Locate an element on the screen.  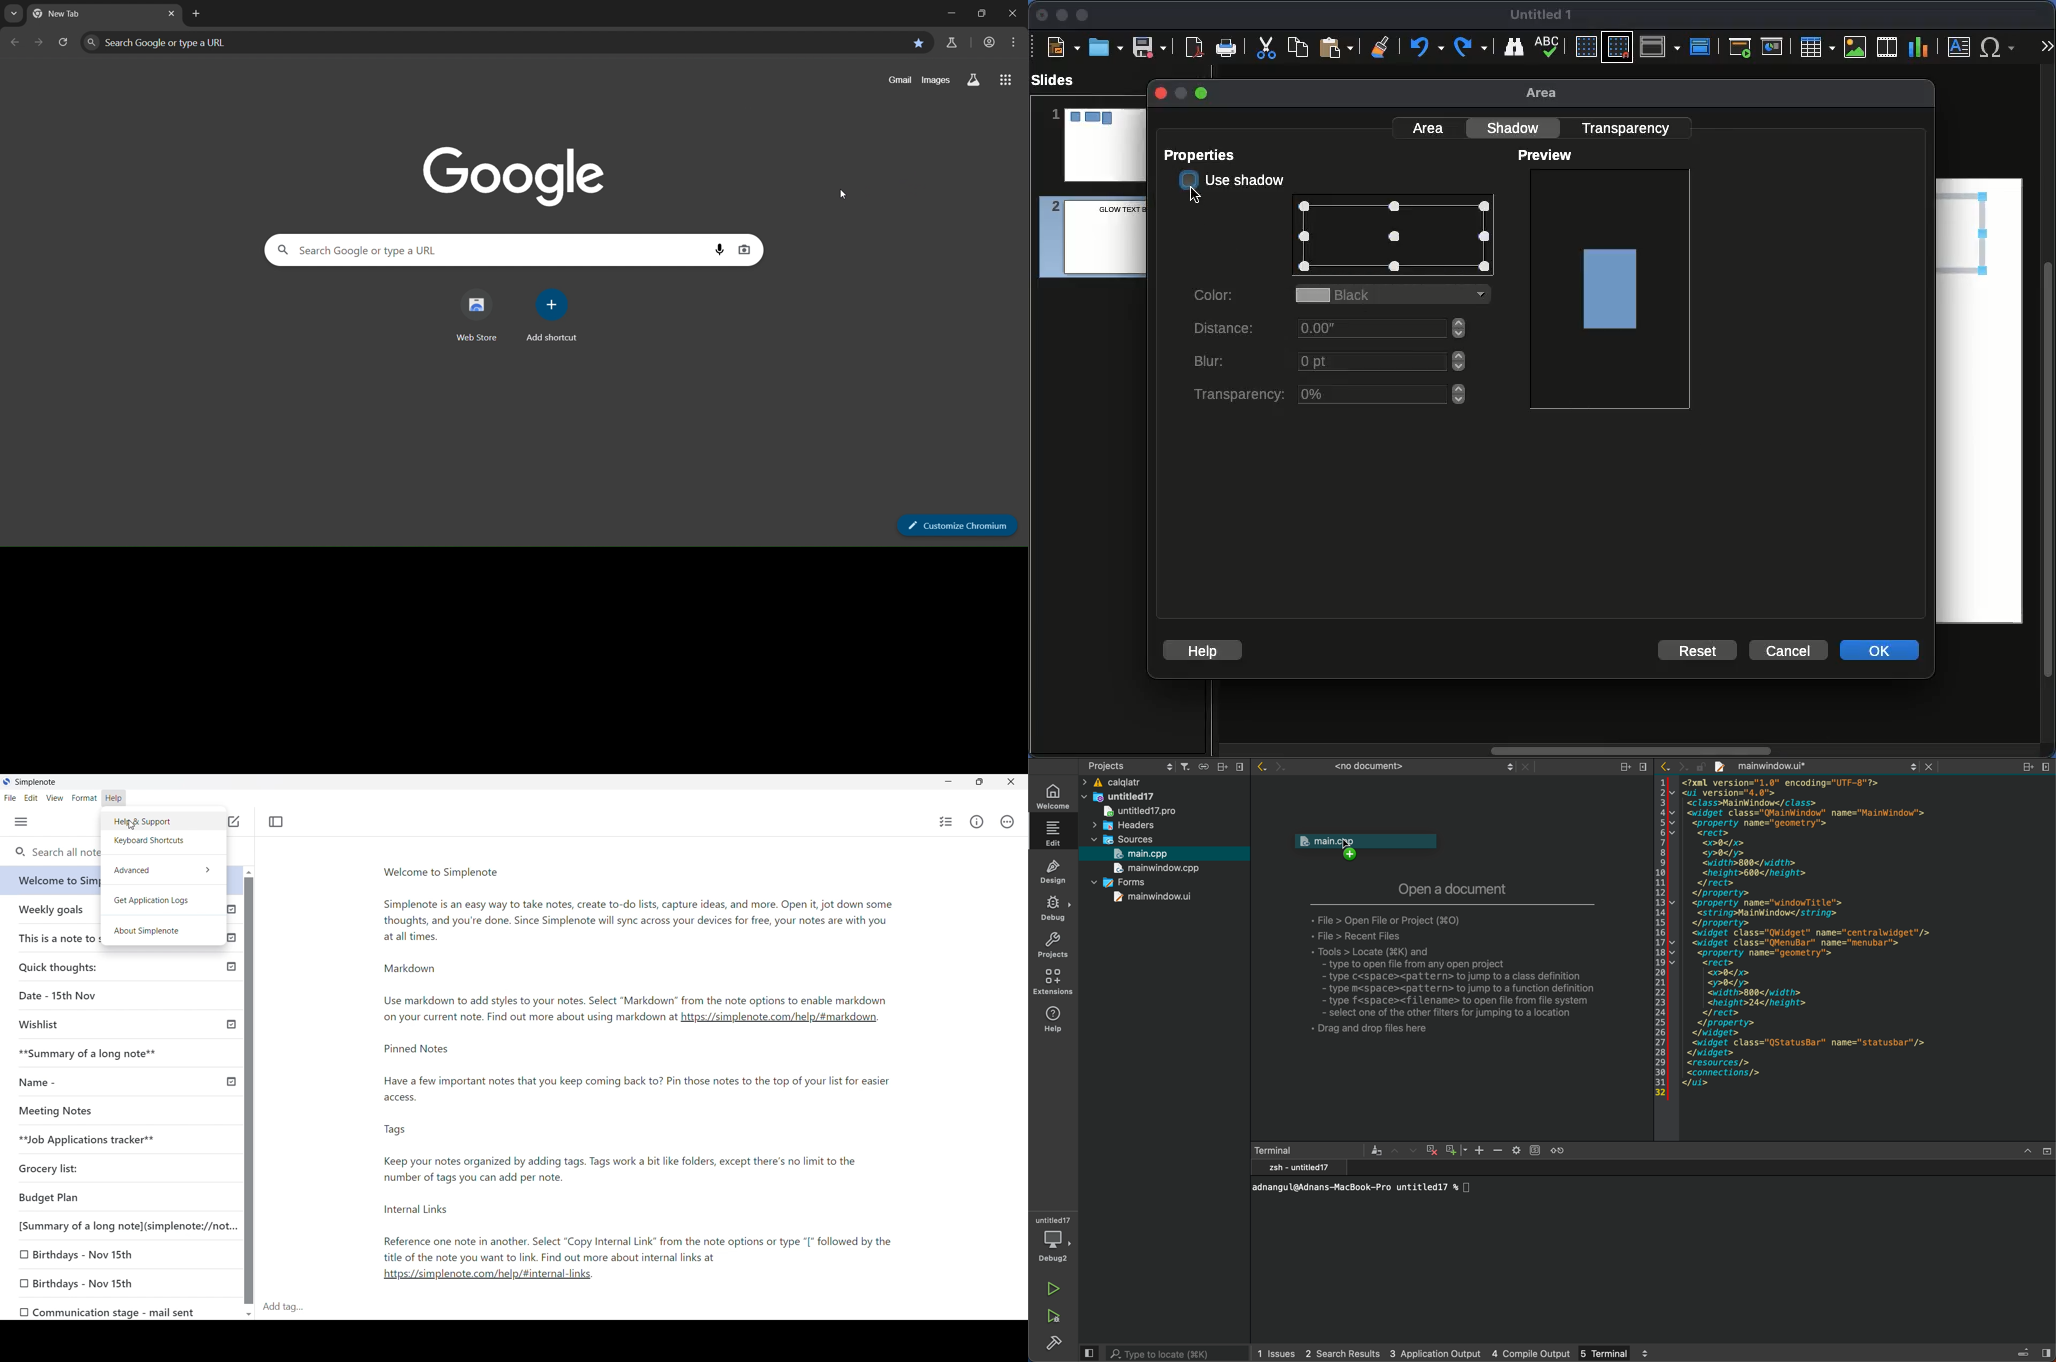
go forward is located at coordinates (1281, 768).